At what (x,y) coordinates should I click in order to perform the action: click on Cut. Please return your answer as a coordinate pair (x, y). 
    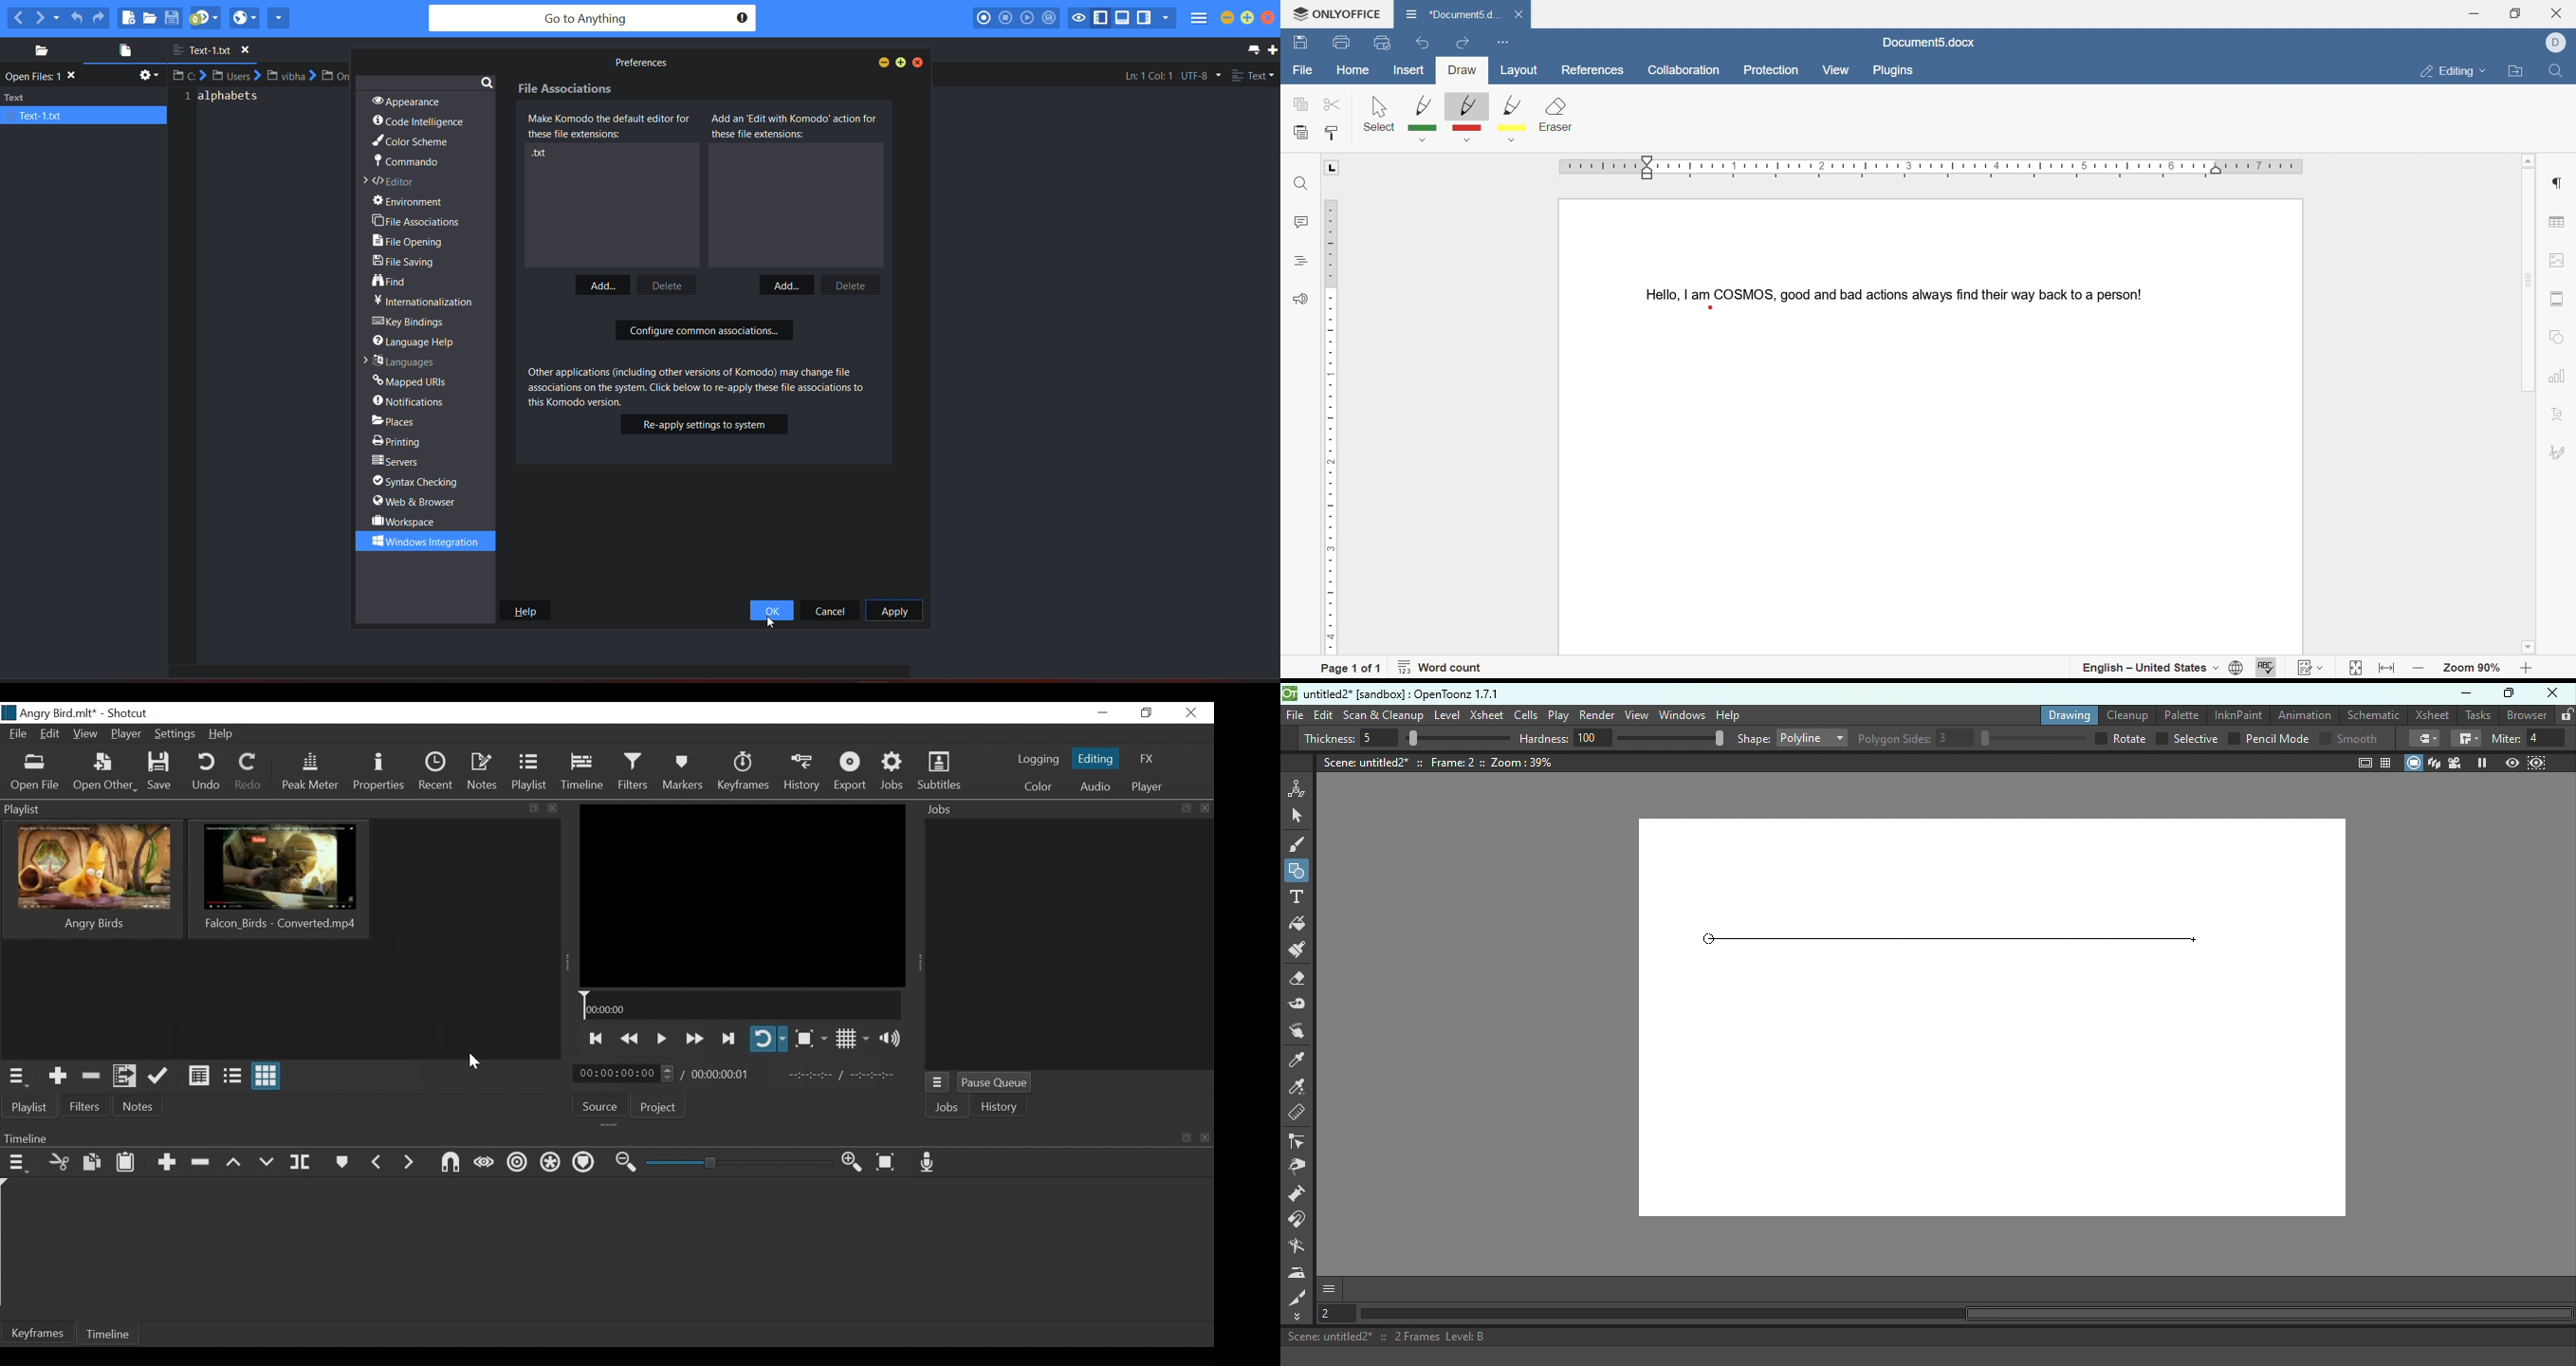
    Looking at the image, I should click on (59, 1164).